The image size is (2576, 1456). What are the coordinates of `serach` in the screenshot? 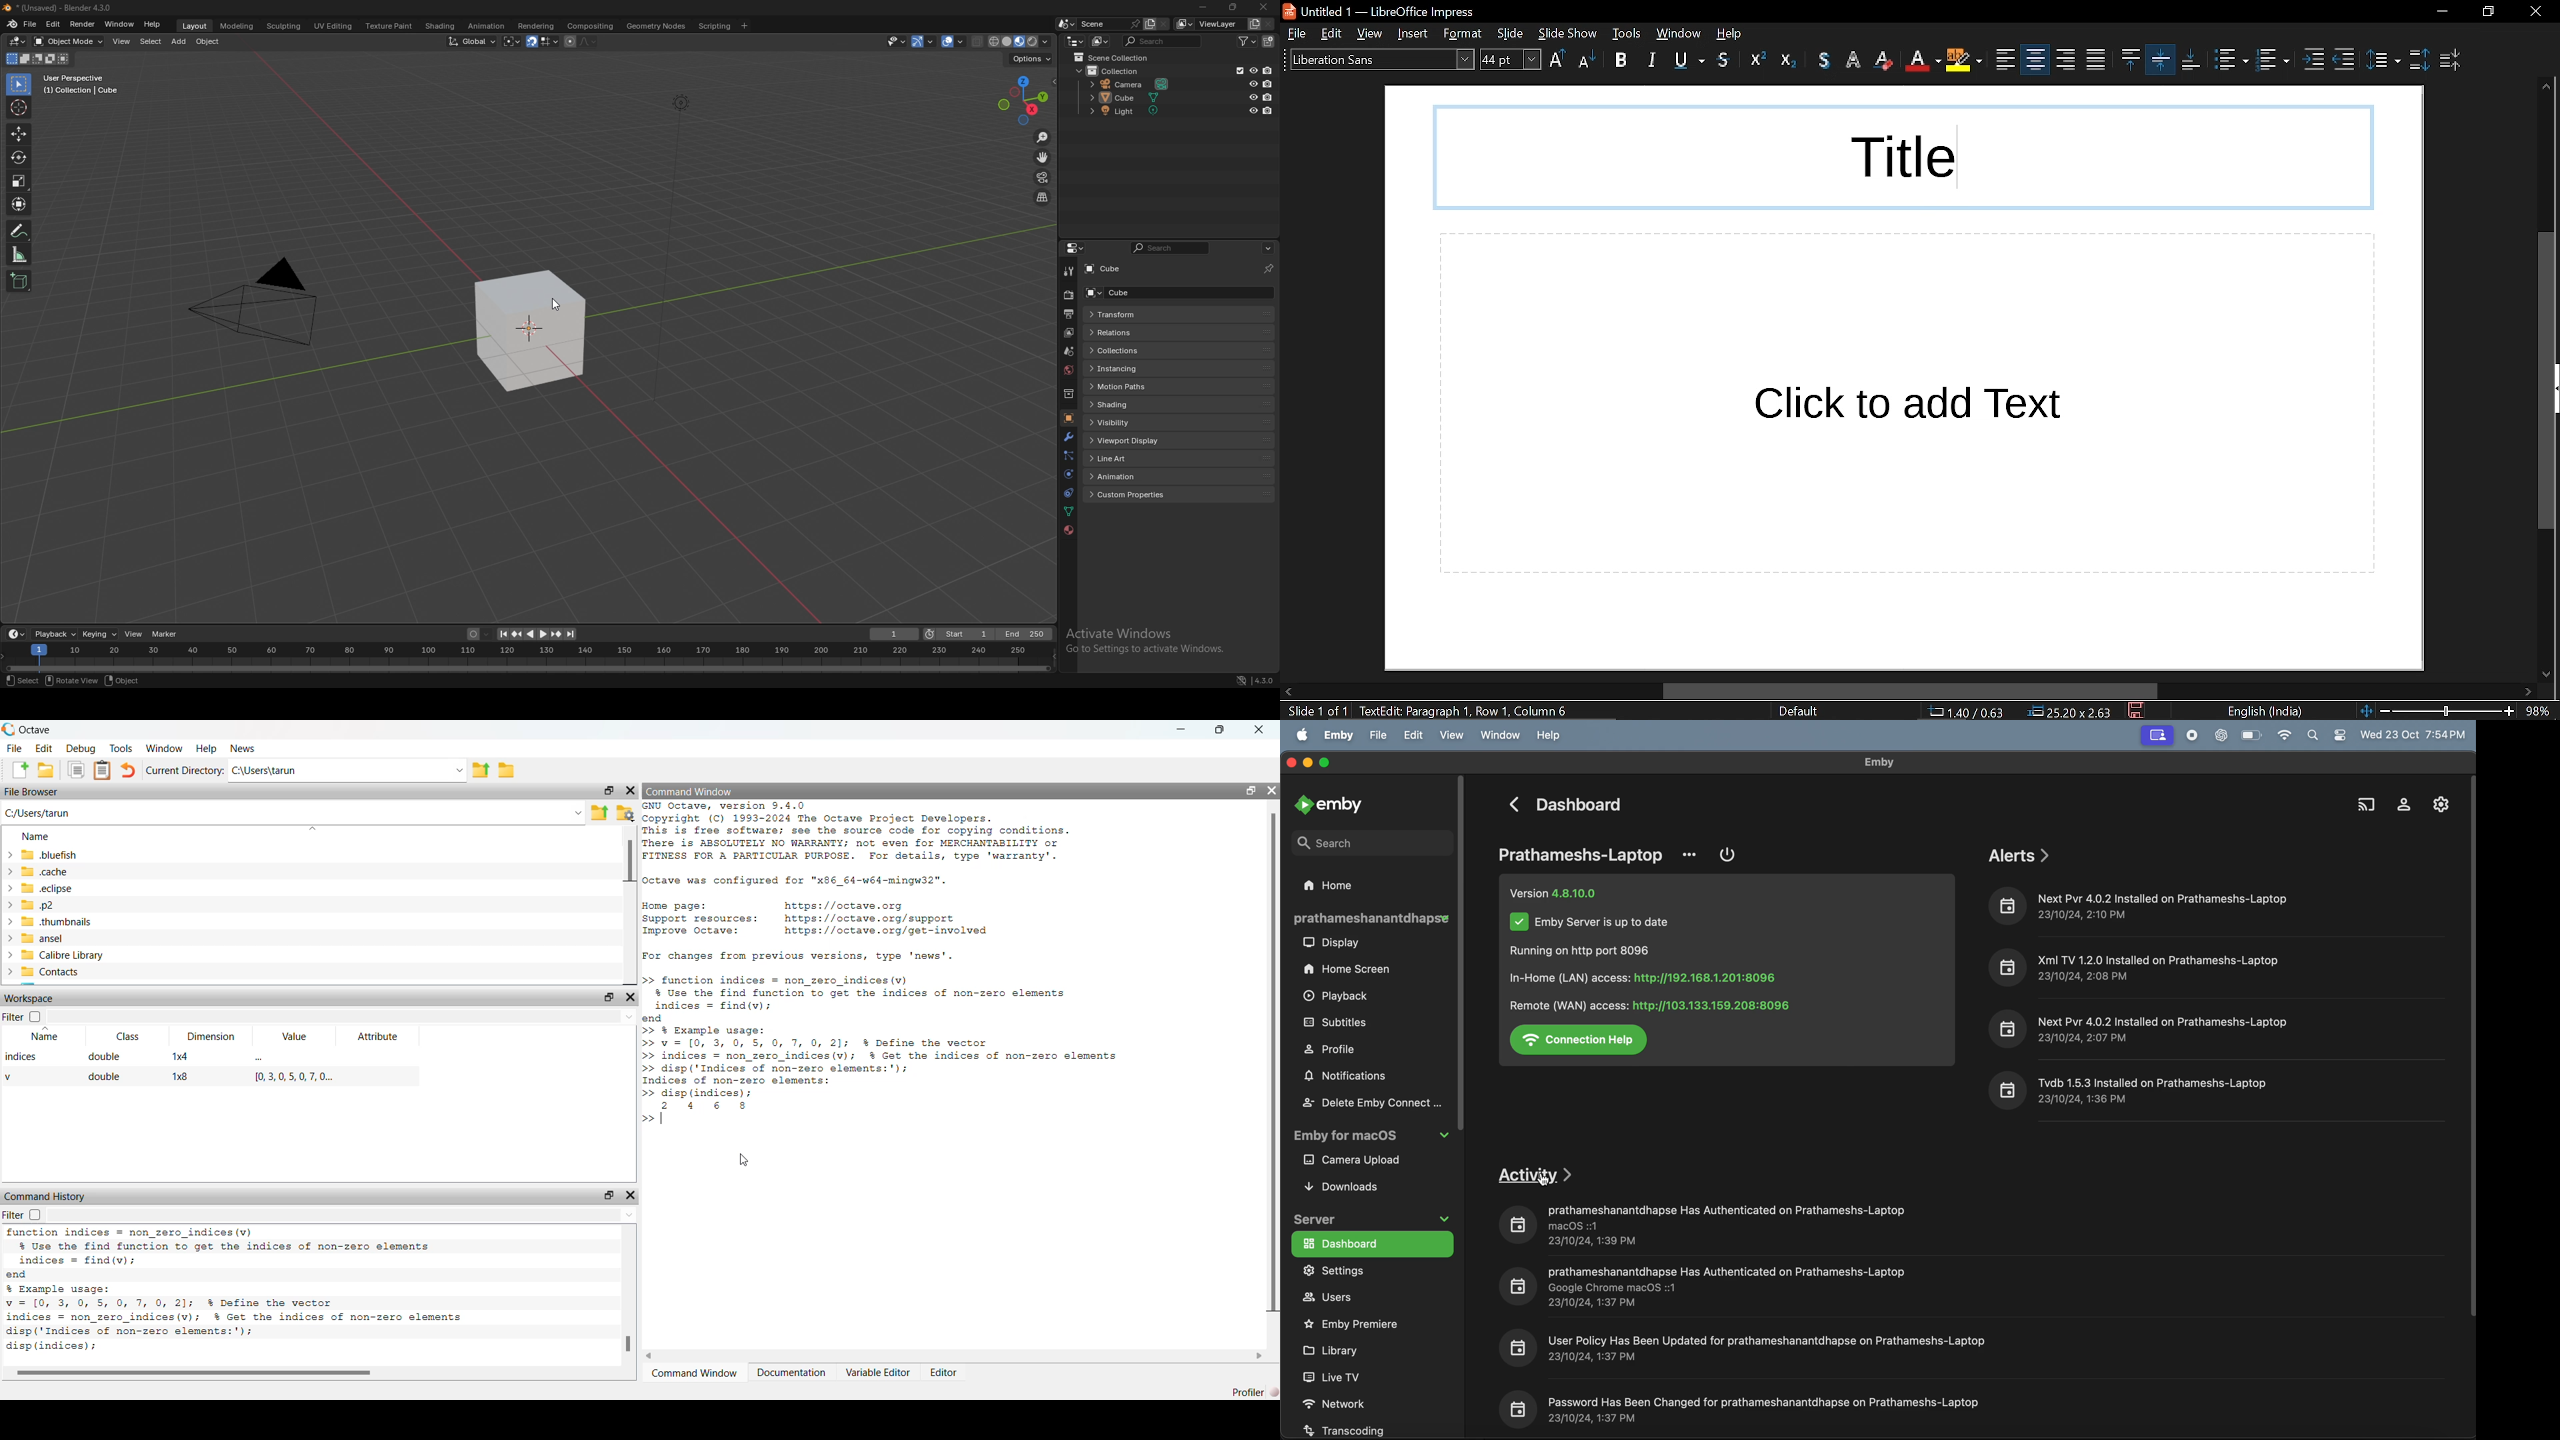 It's located at (1364, 841).